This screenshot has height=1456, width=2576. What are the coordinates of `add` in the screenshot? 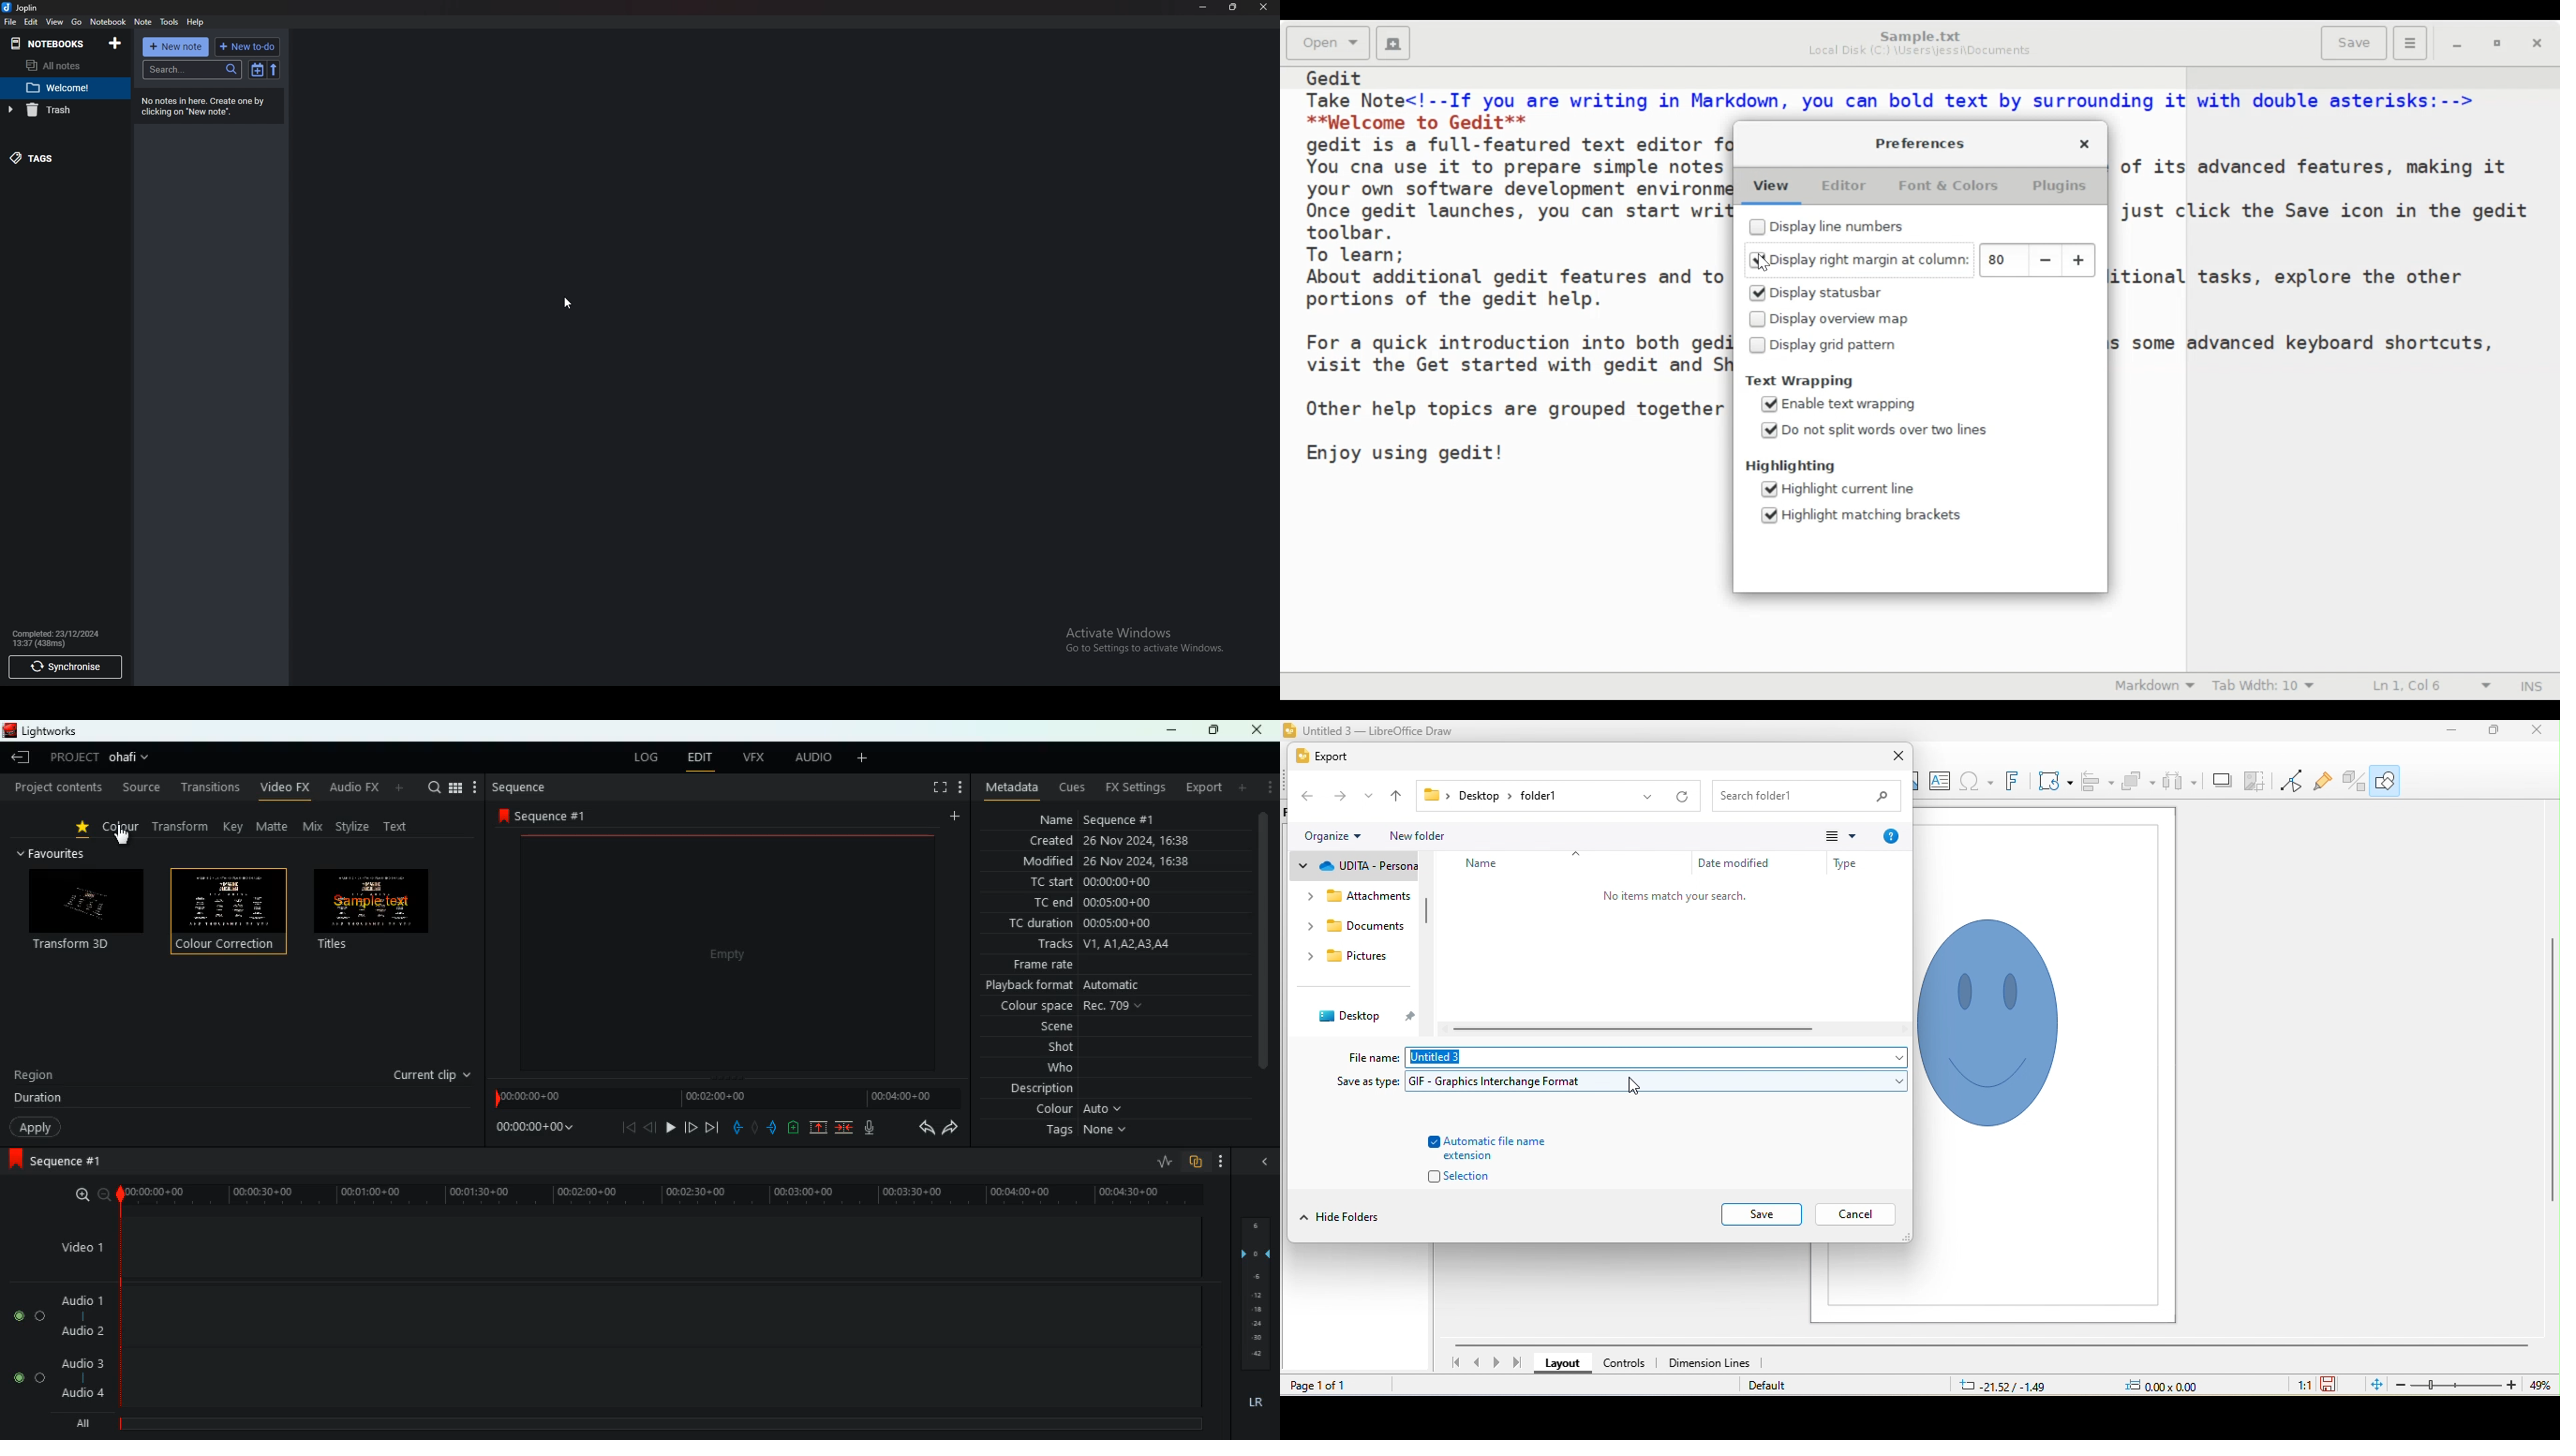 It's located at (792, 1127).